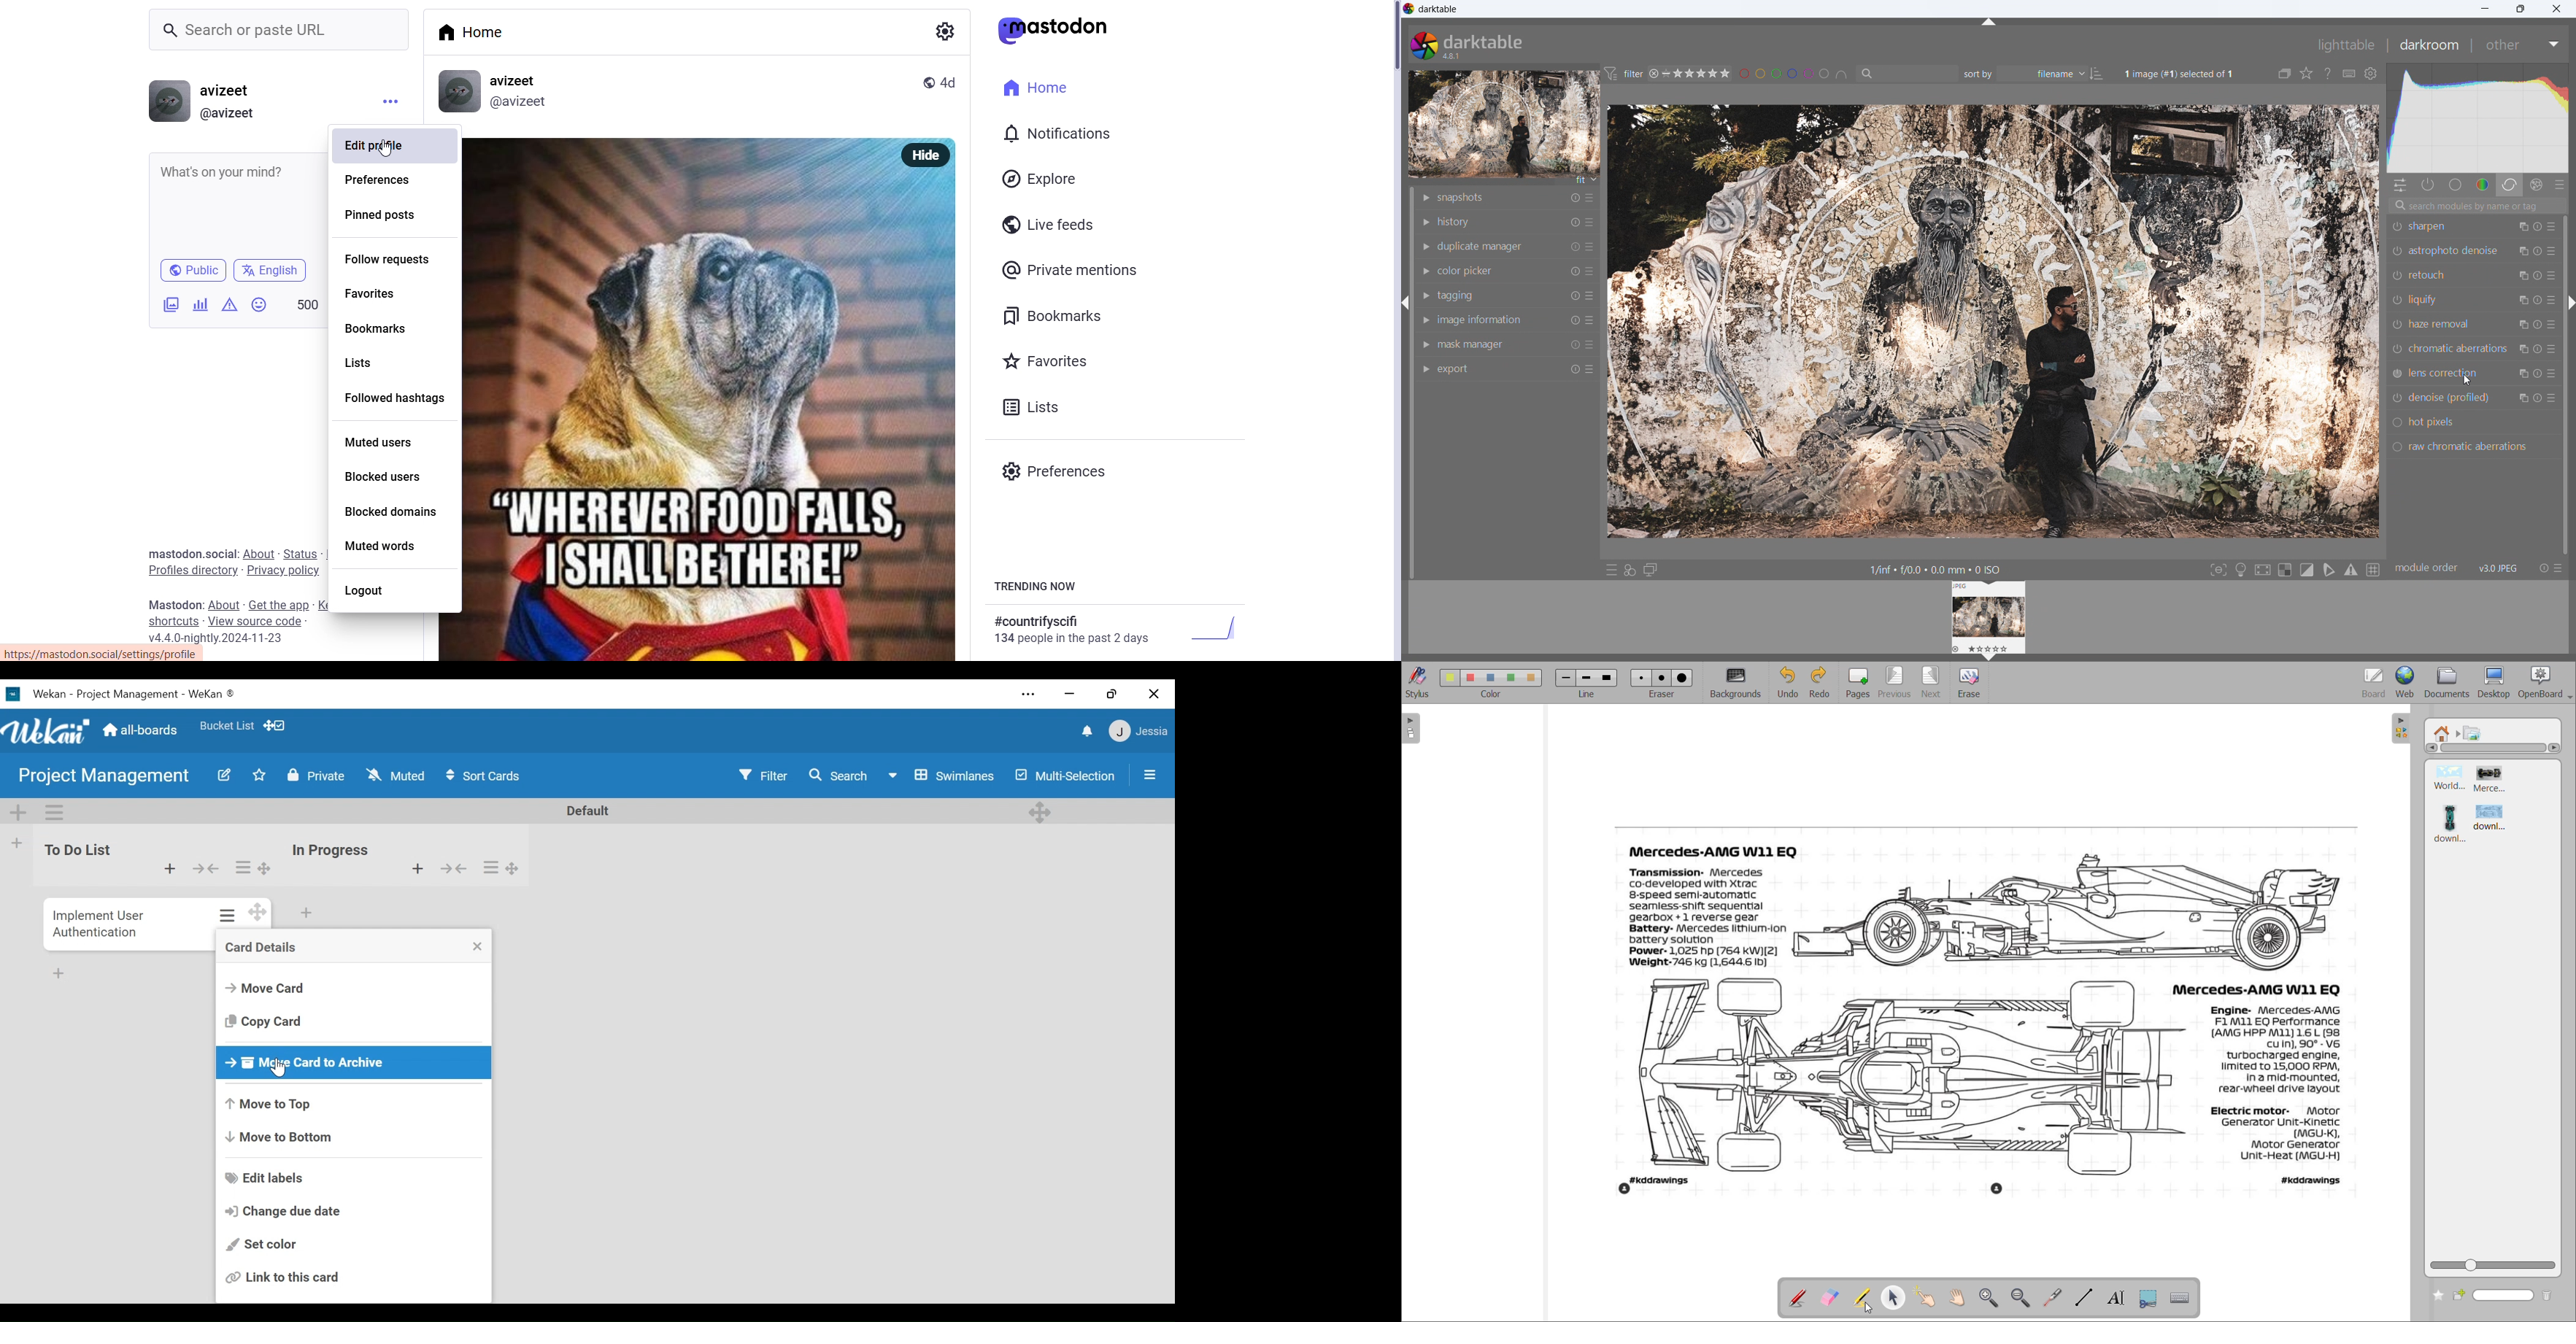 Image resolution: width=2576 pixels, height=1344 pixels. I want to click on add, so click(410, 868).